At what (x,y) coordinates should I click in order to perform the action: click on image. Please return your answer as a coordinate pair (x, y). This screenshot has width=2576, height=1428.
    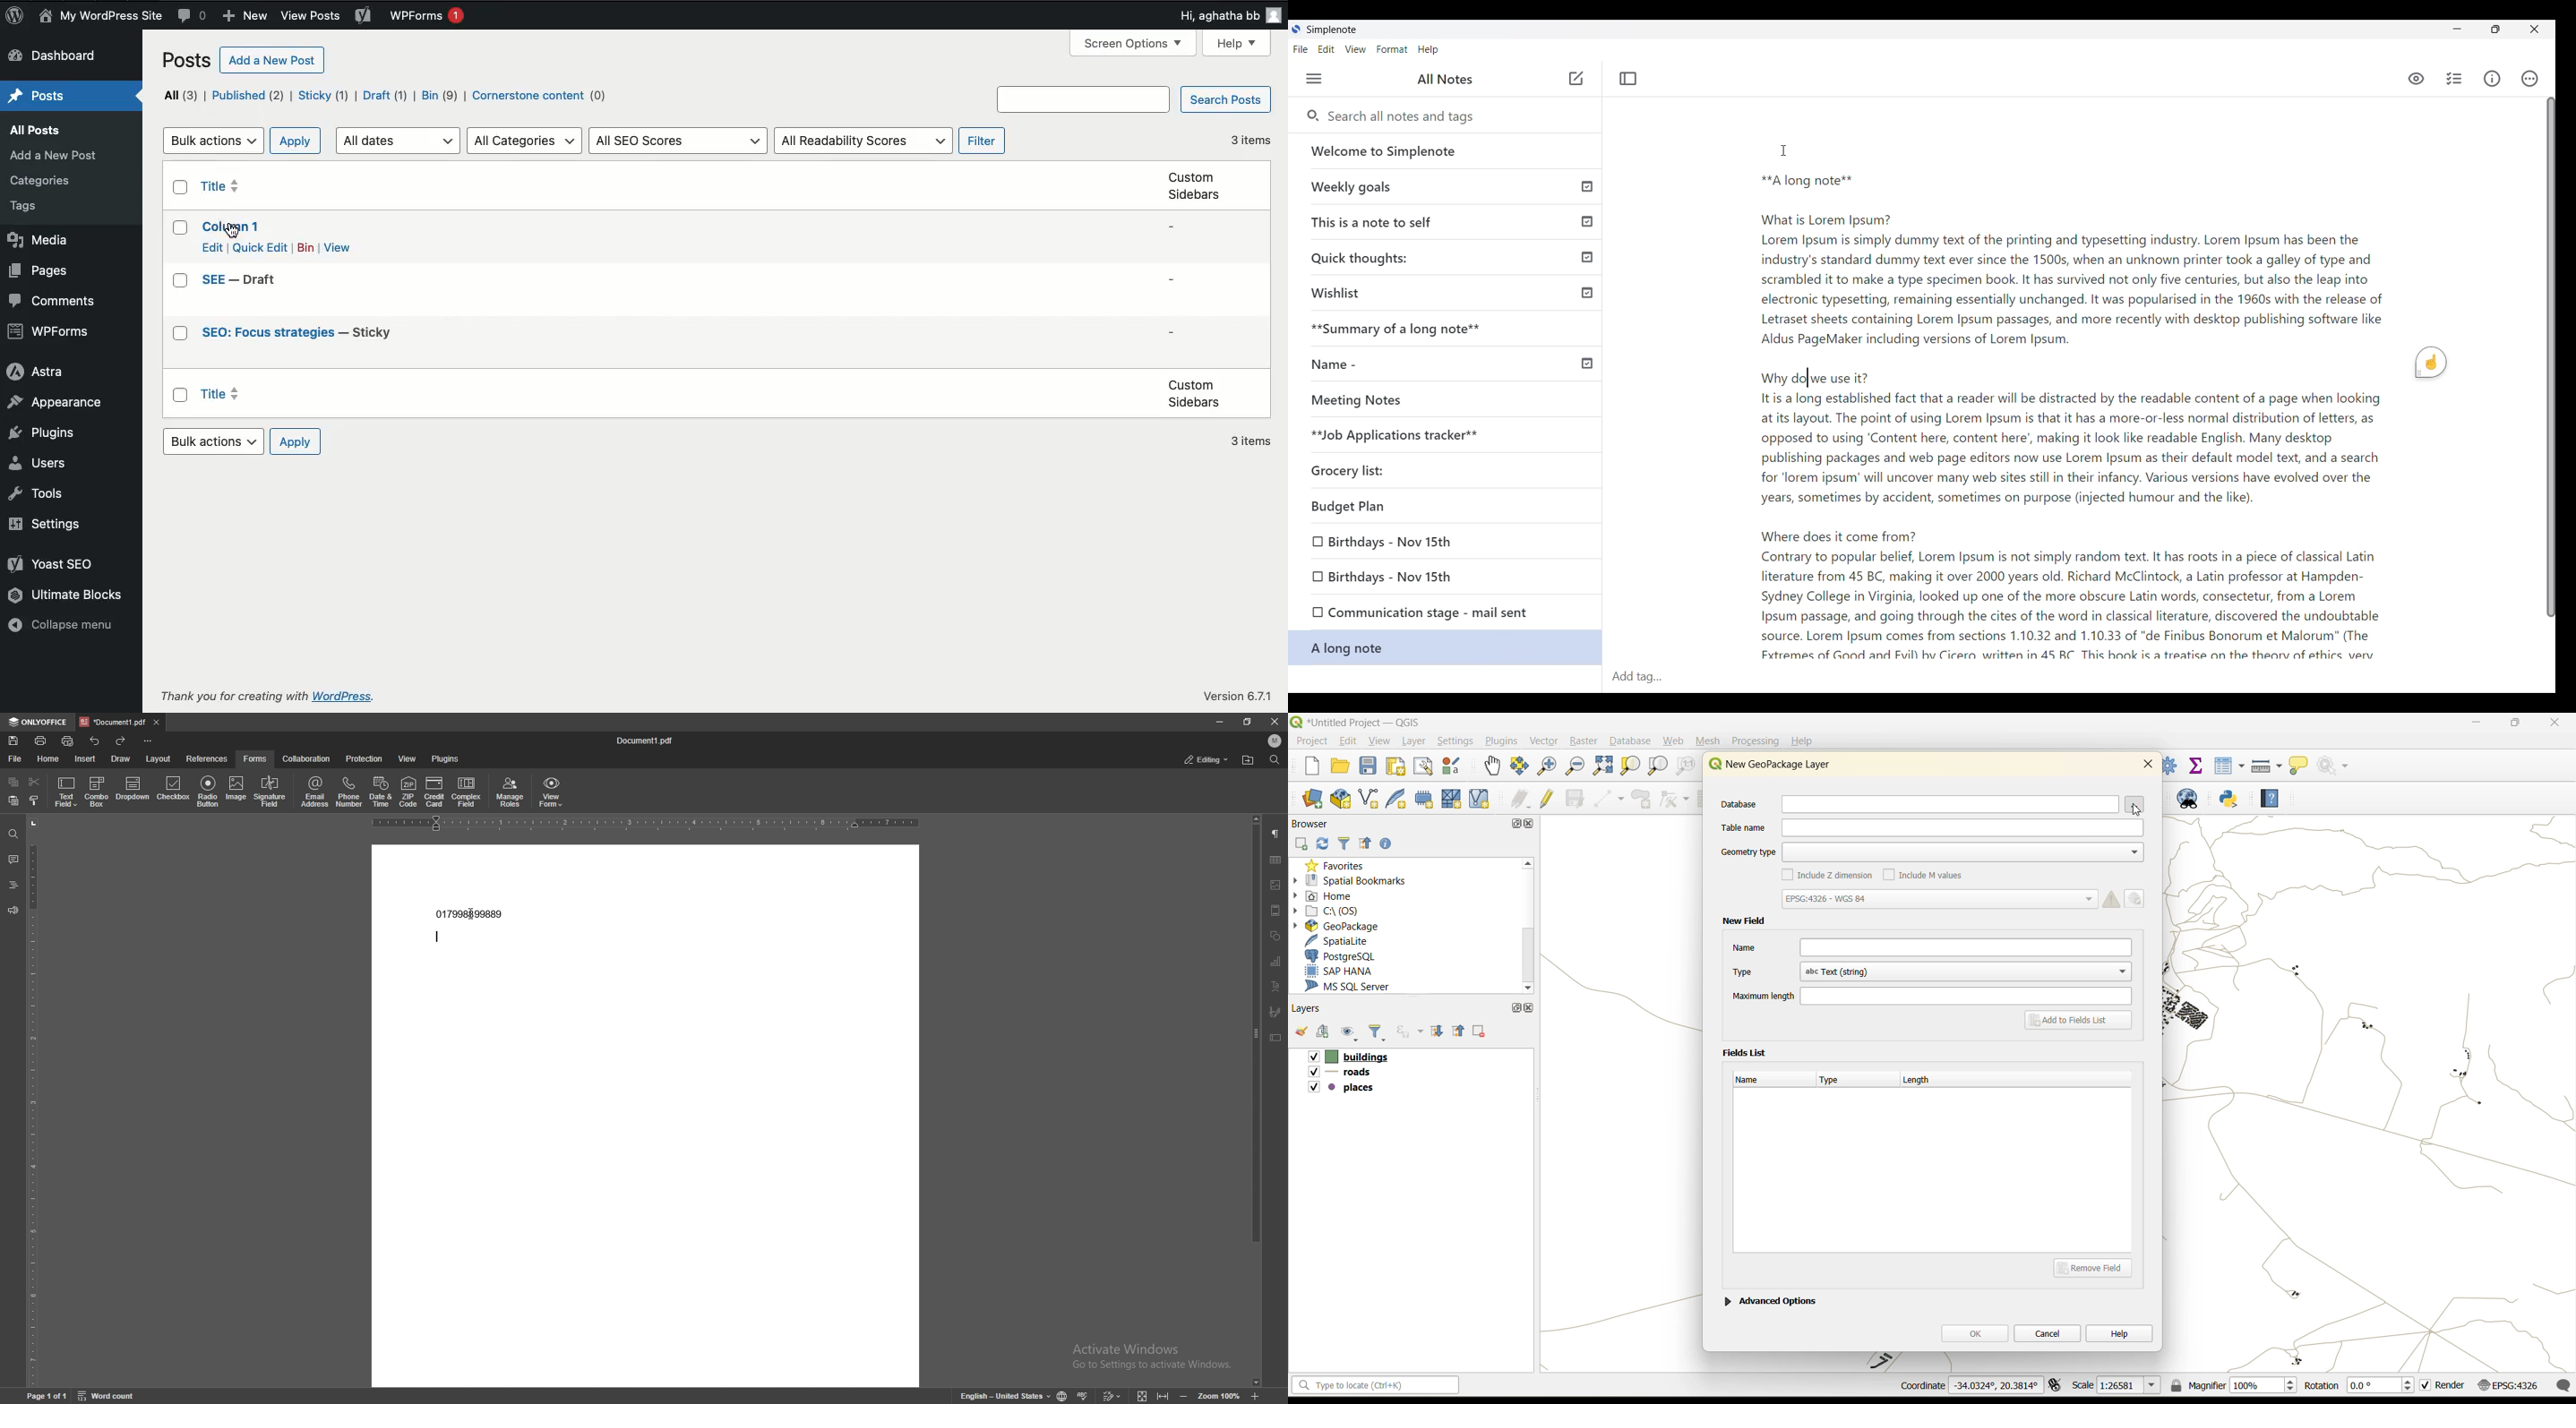
    Looking at the image, I should click on (1276, 884).